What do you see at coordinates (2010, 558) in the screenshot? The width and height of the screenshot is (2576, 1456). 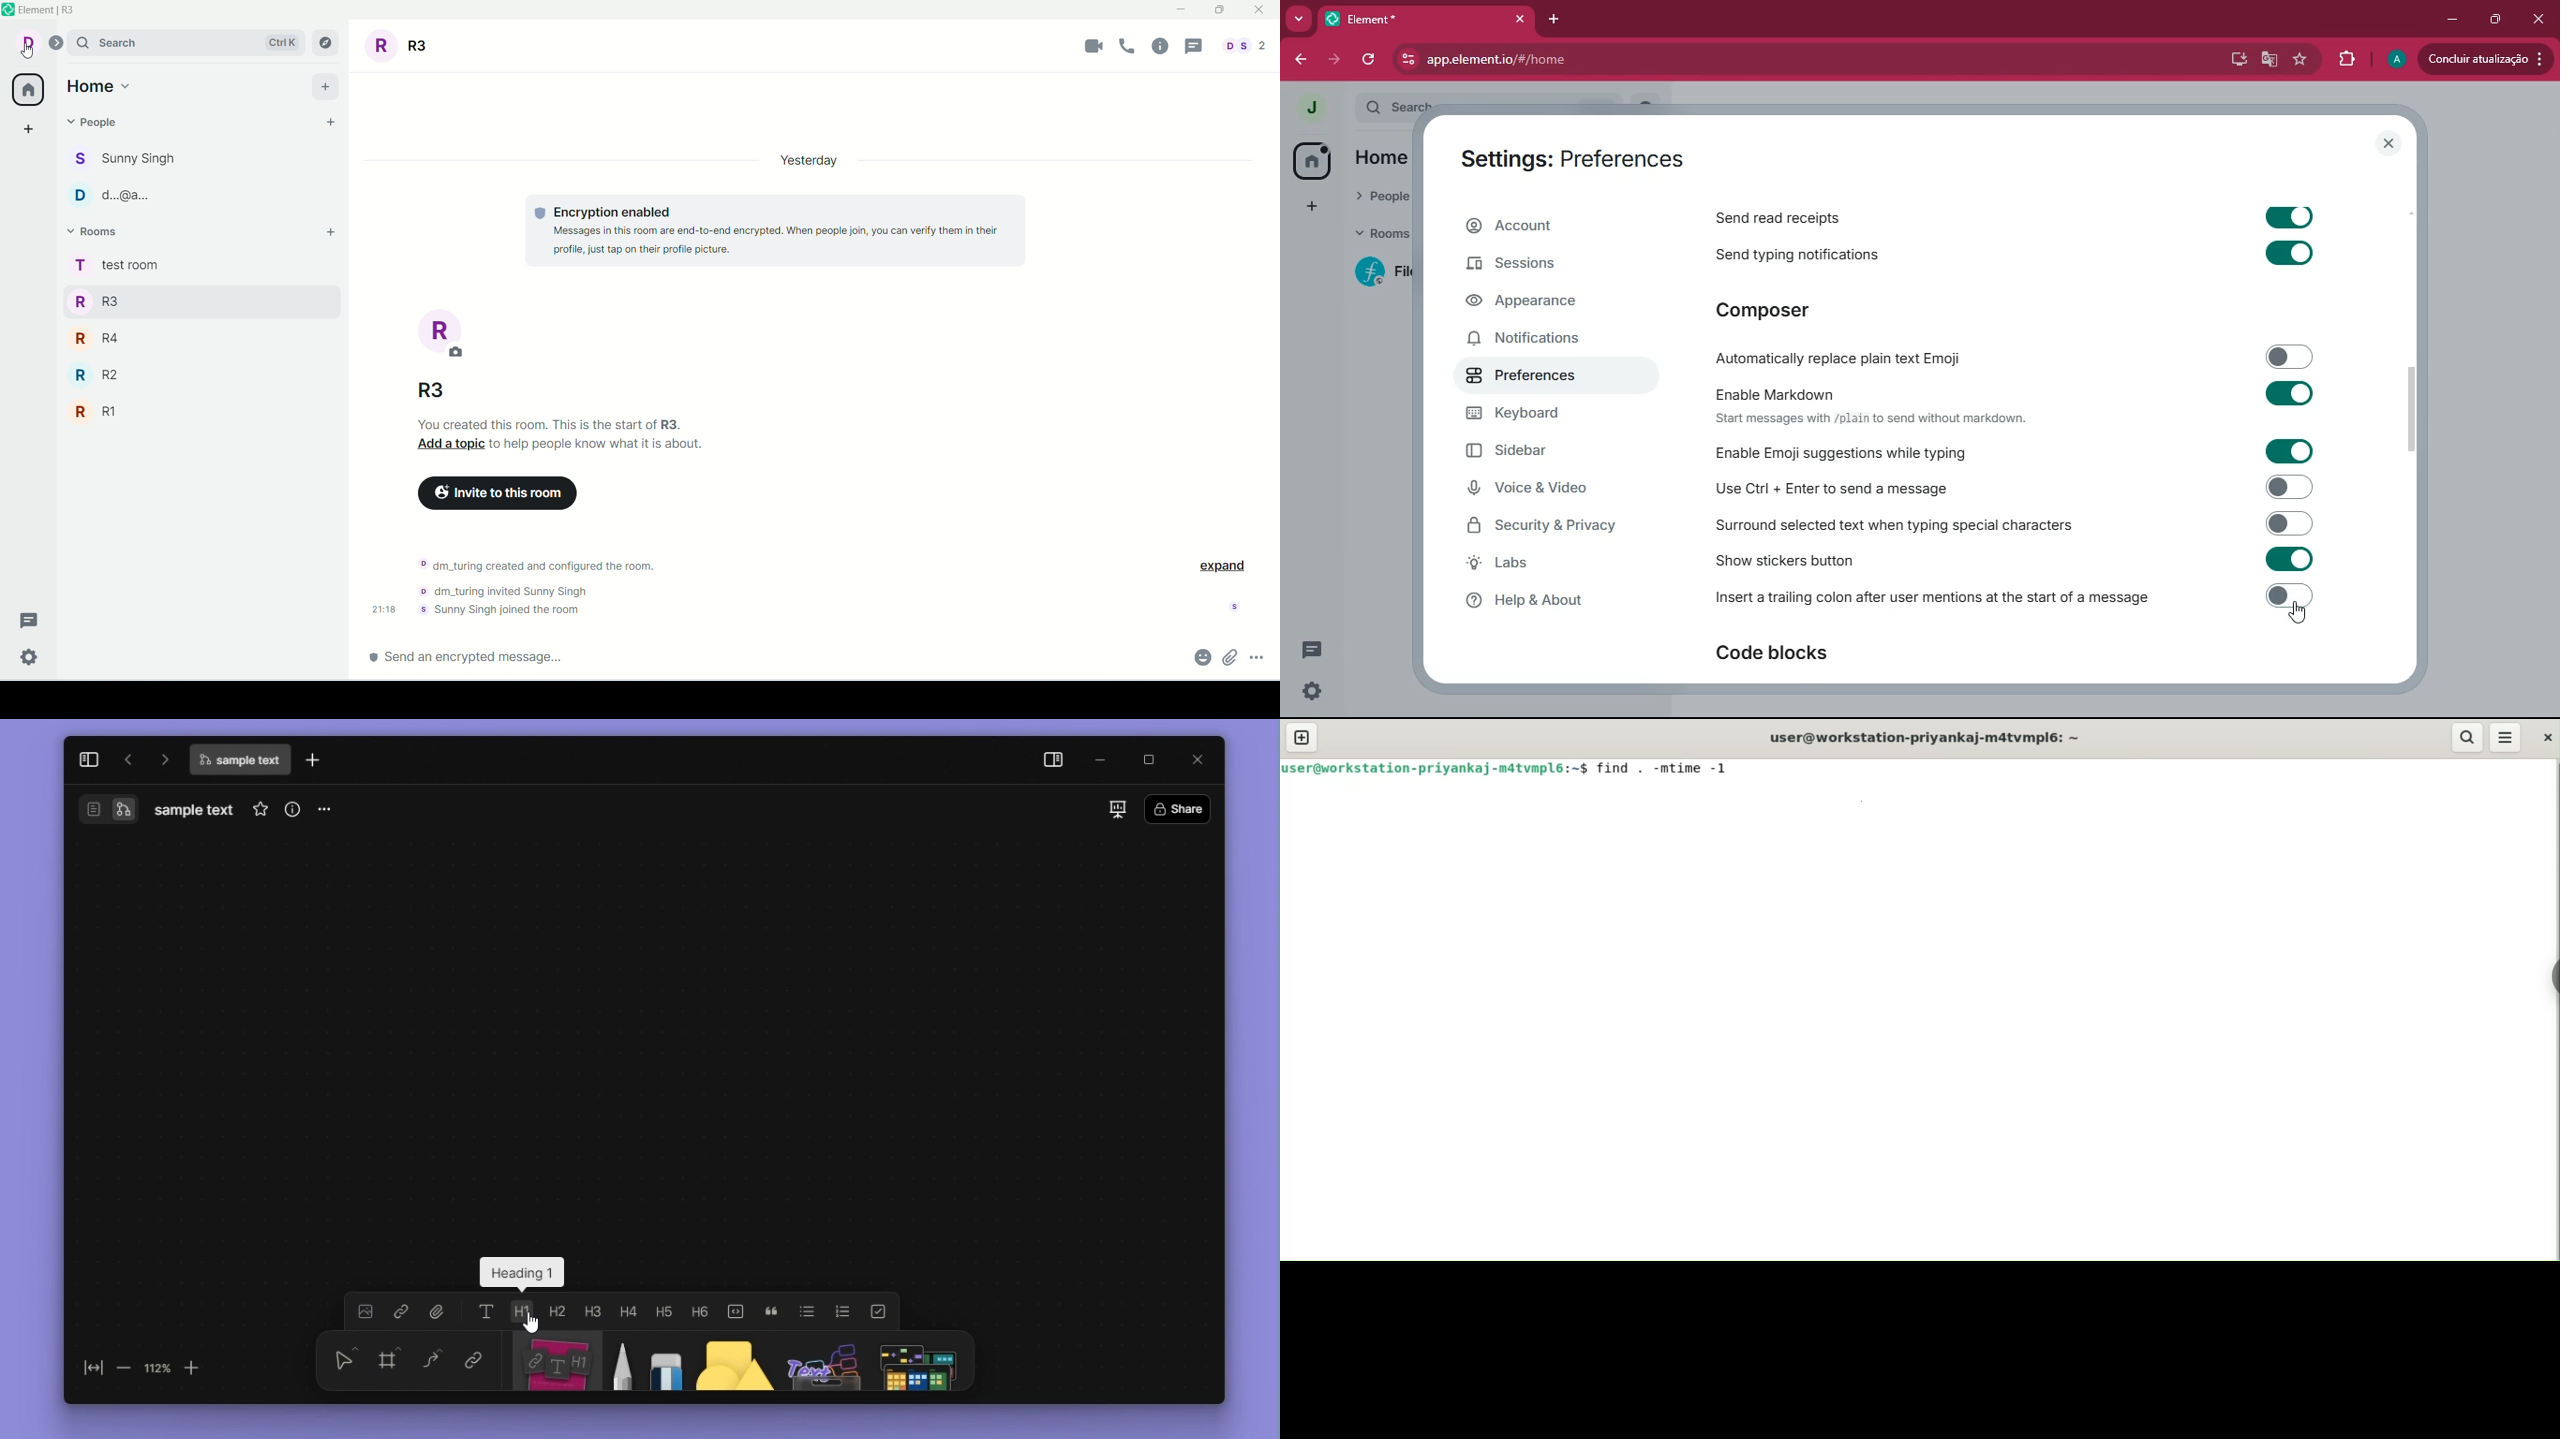 I see `show stickers button` at bounding box center [2010, 558].